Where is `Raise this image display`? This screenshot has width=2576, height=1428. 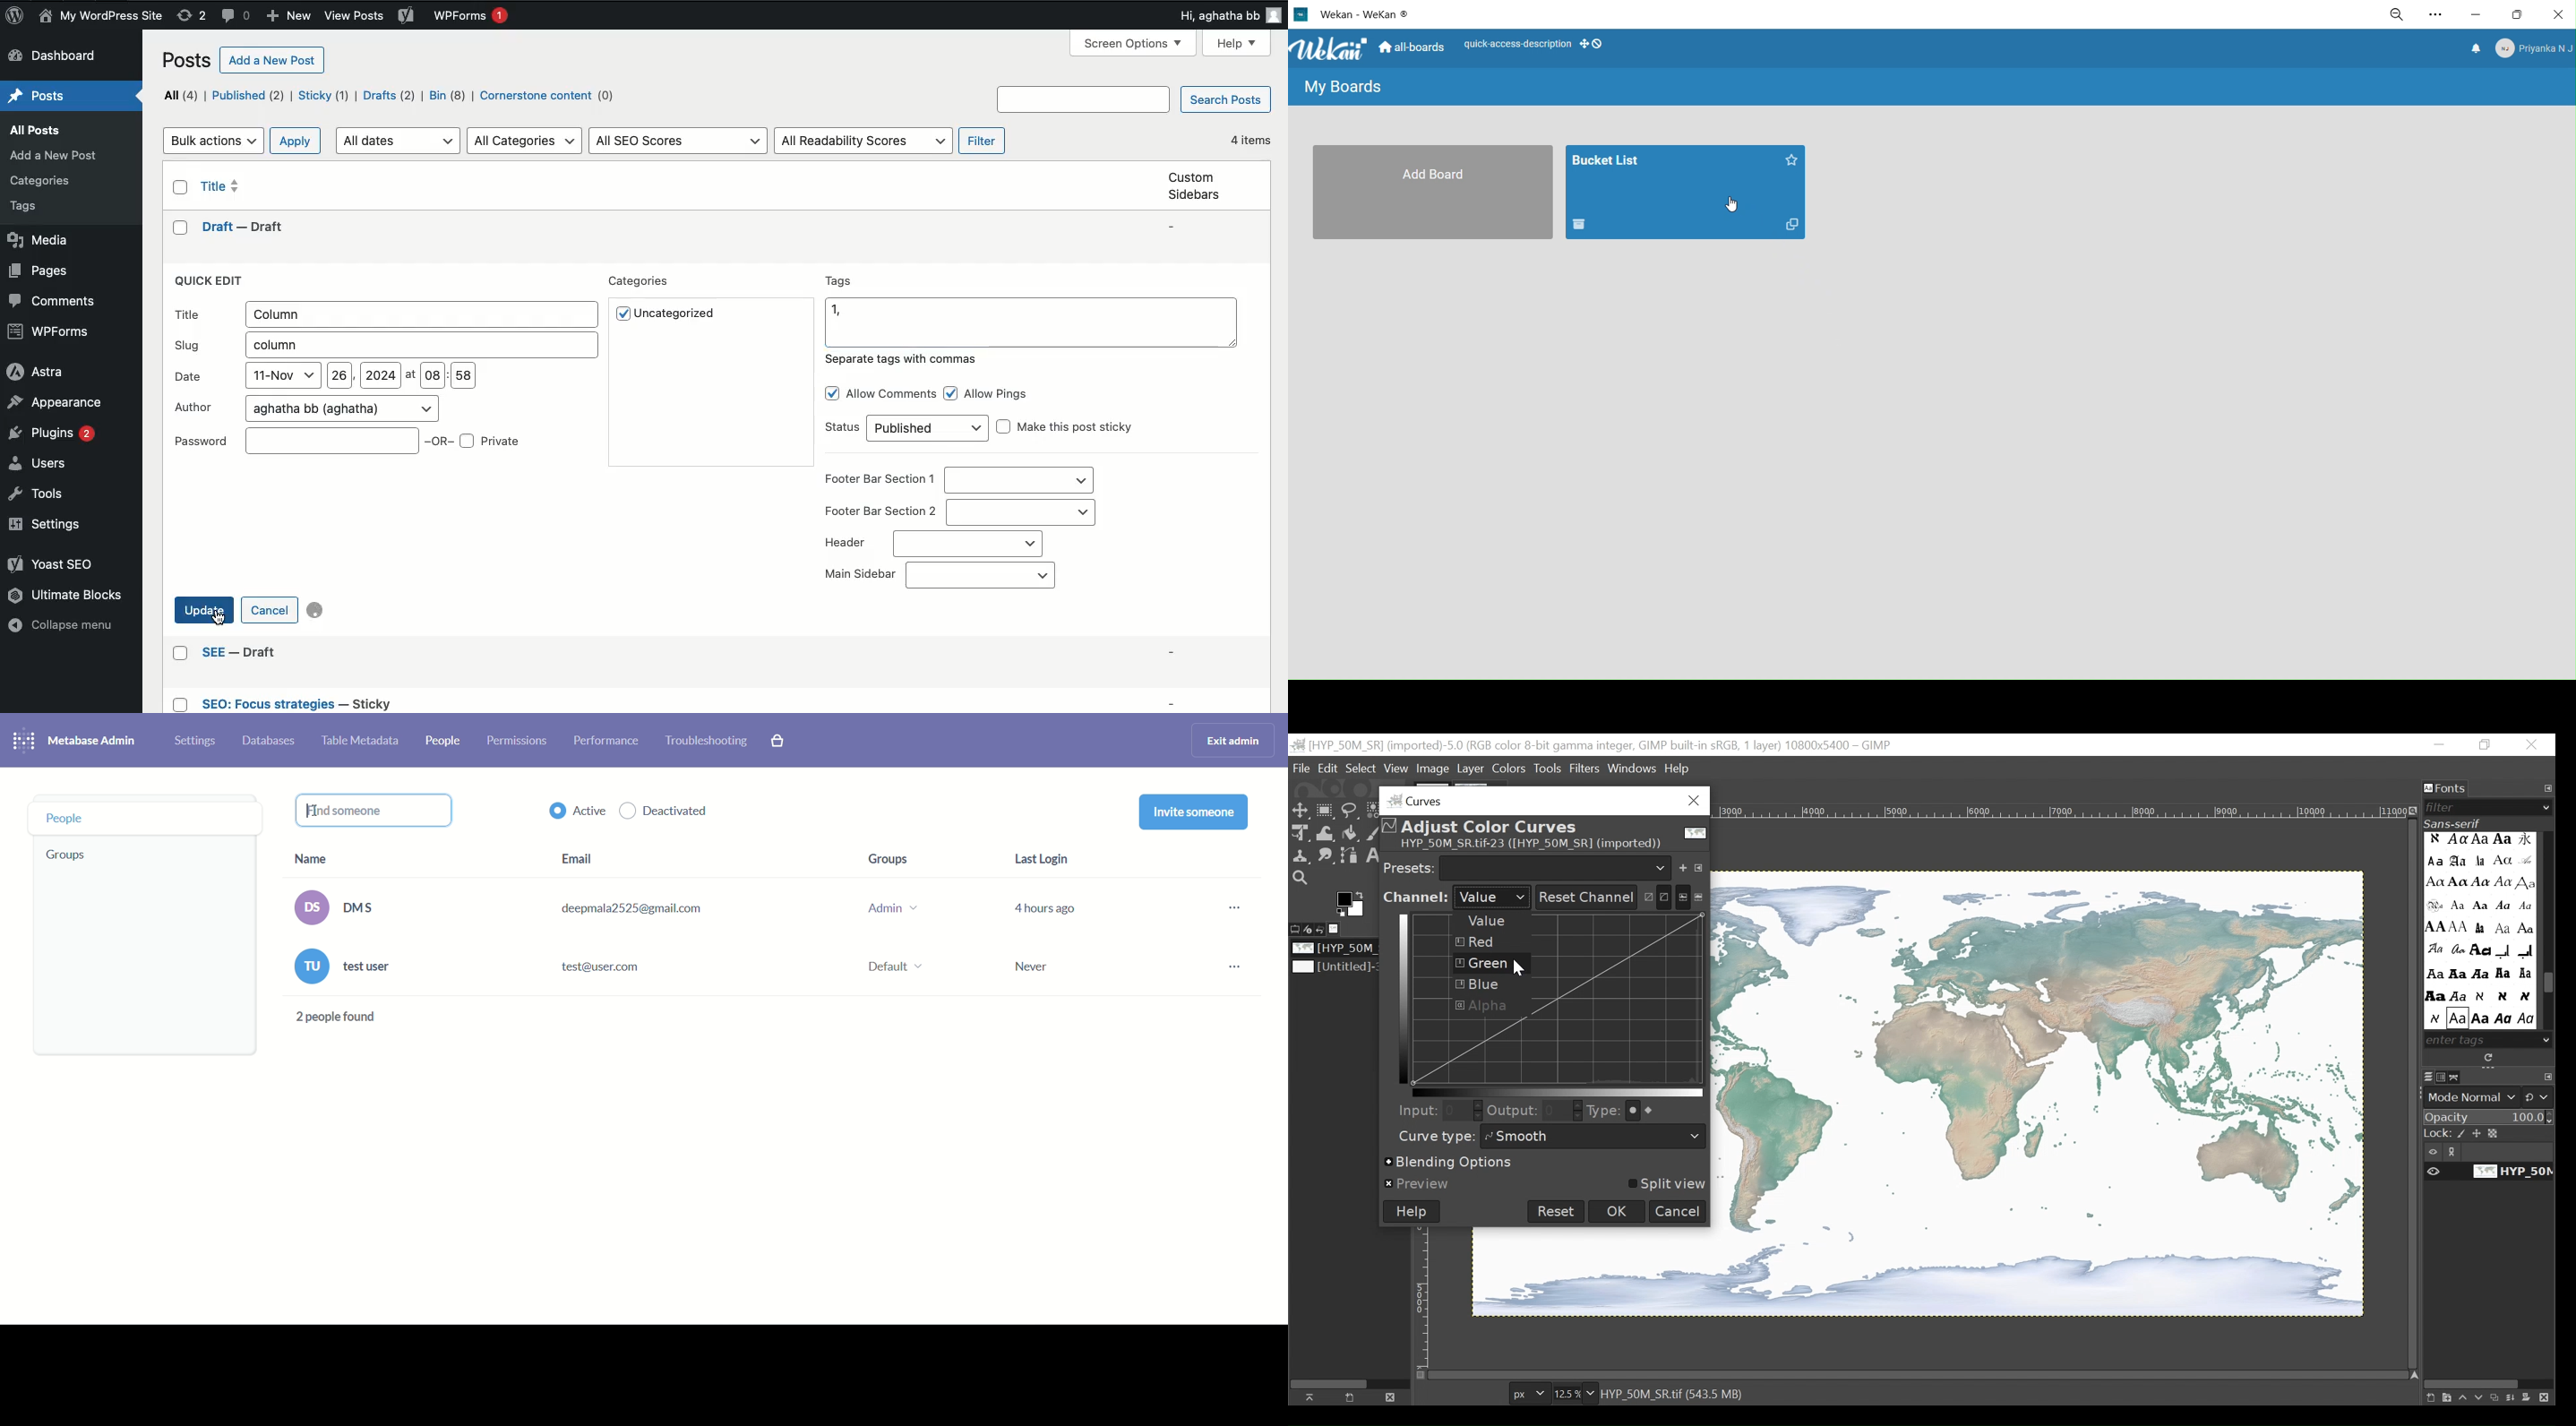 Raise this image display is located at coordinates (1313, 1397).